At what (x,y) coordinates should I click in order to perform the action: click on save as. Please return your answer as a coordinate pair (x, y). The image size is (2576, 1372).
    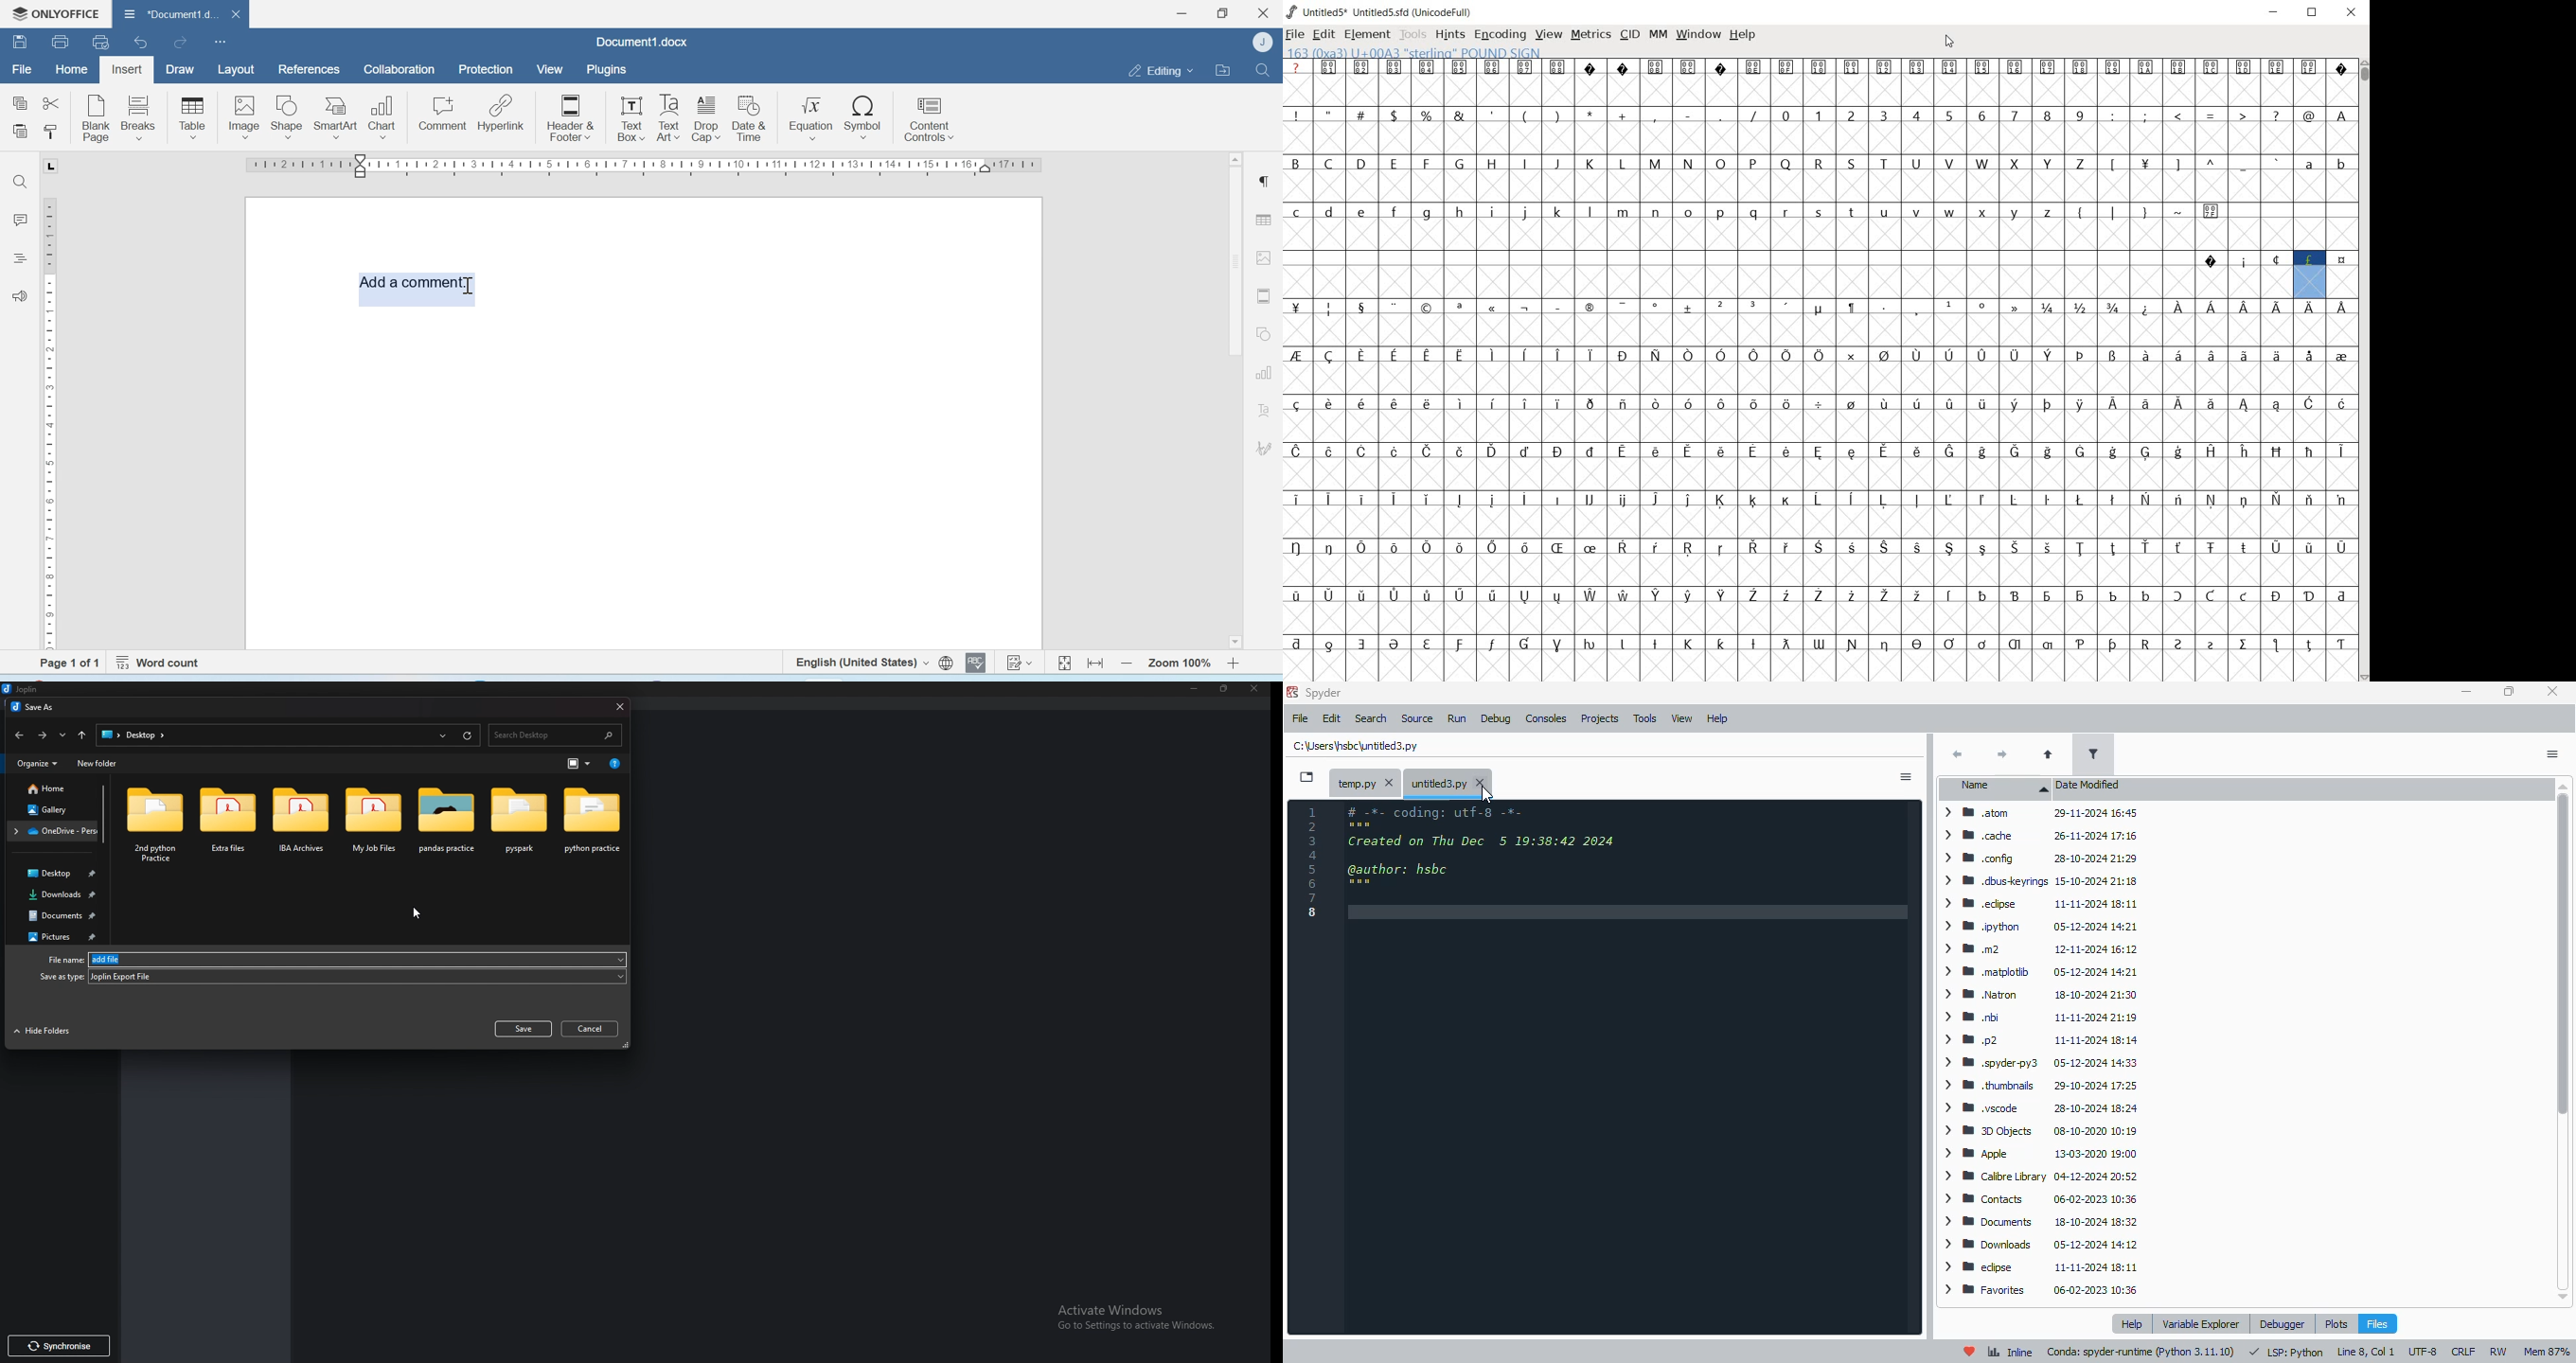
    Looking at the image, I should click on (50, 706).